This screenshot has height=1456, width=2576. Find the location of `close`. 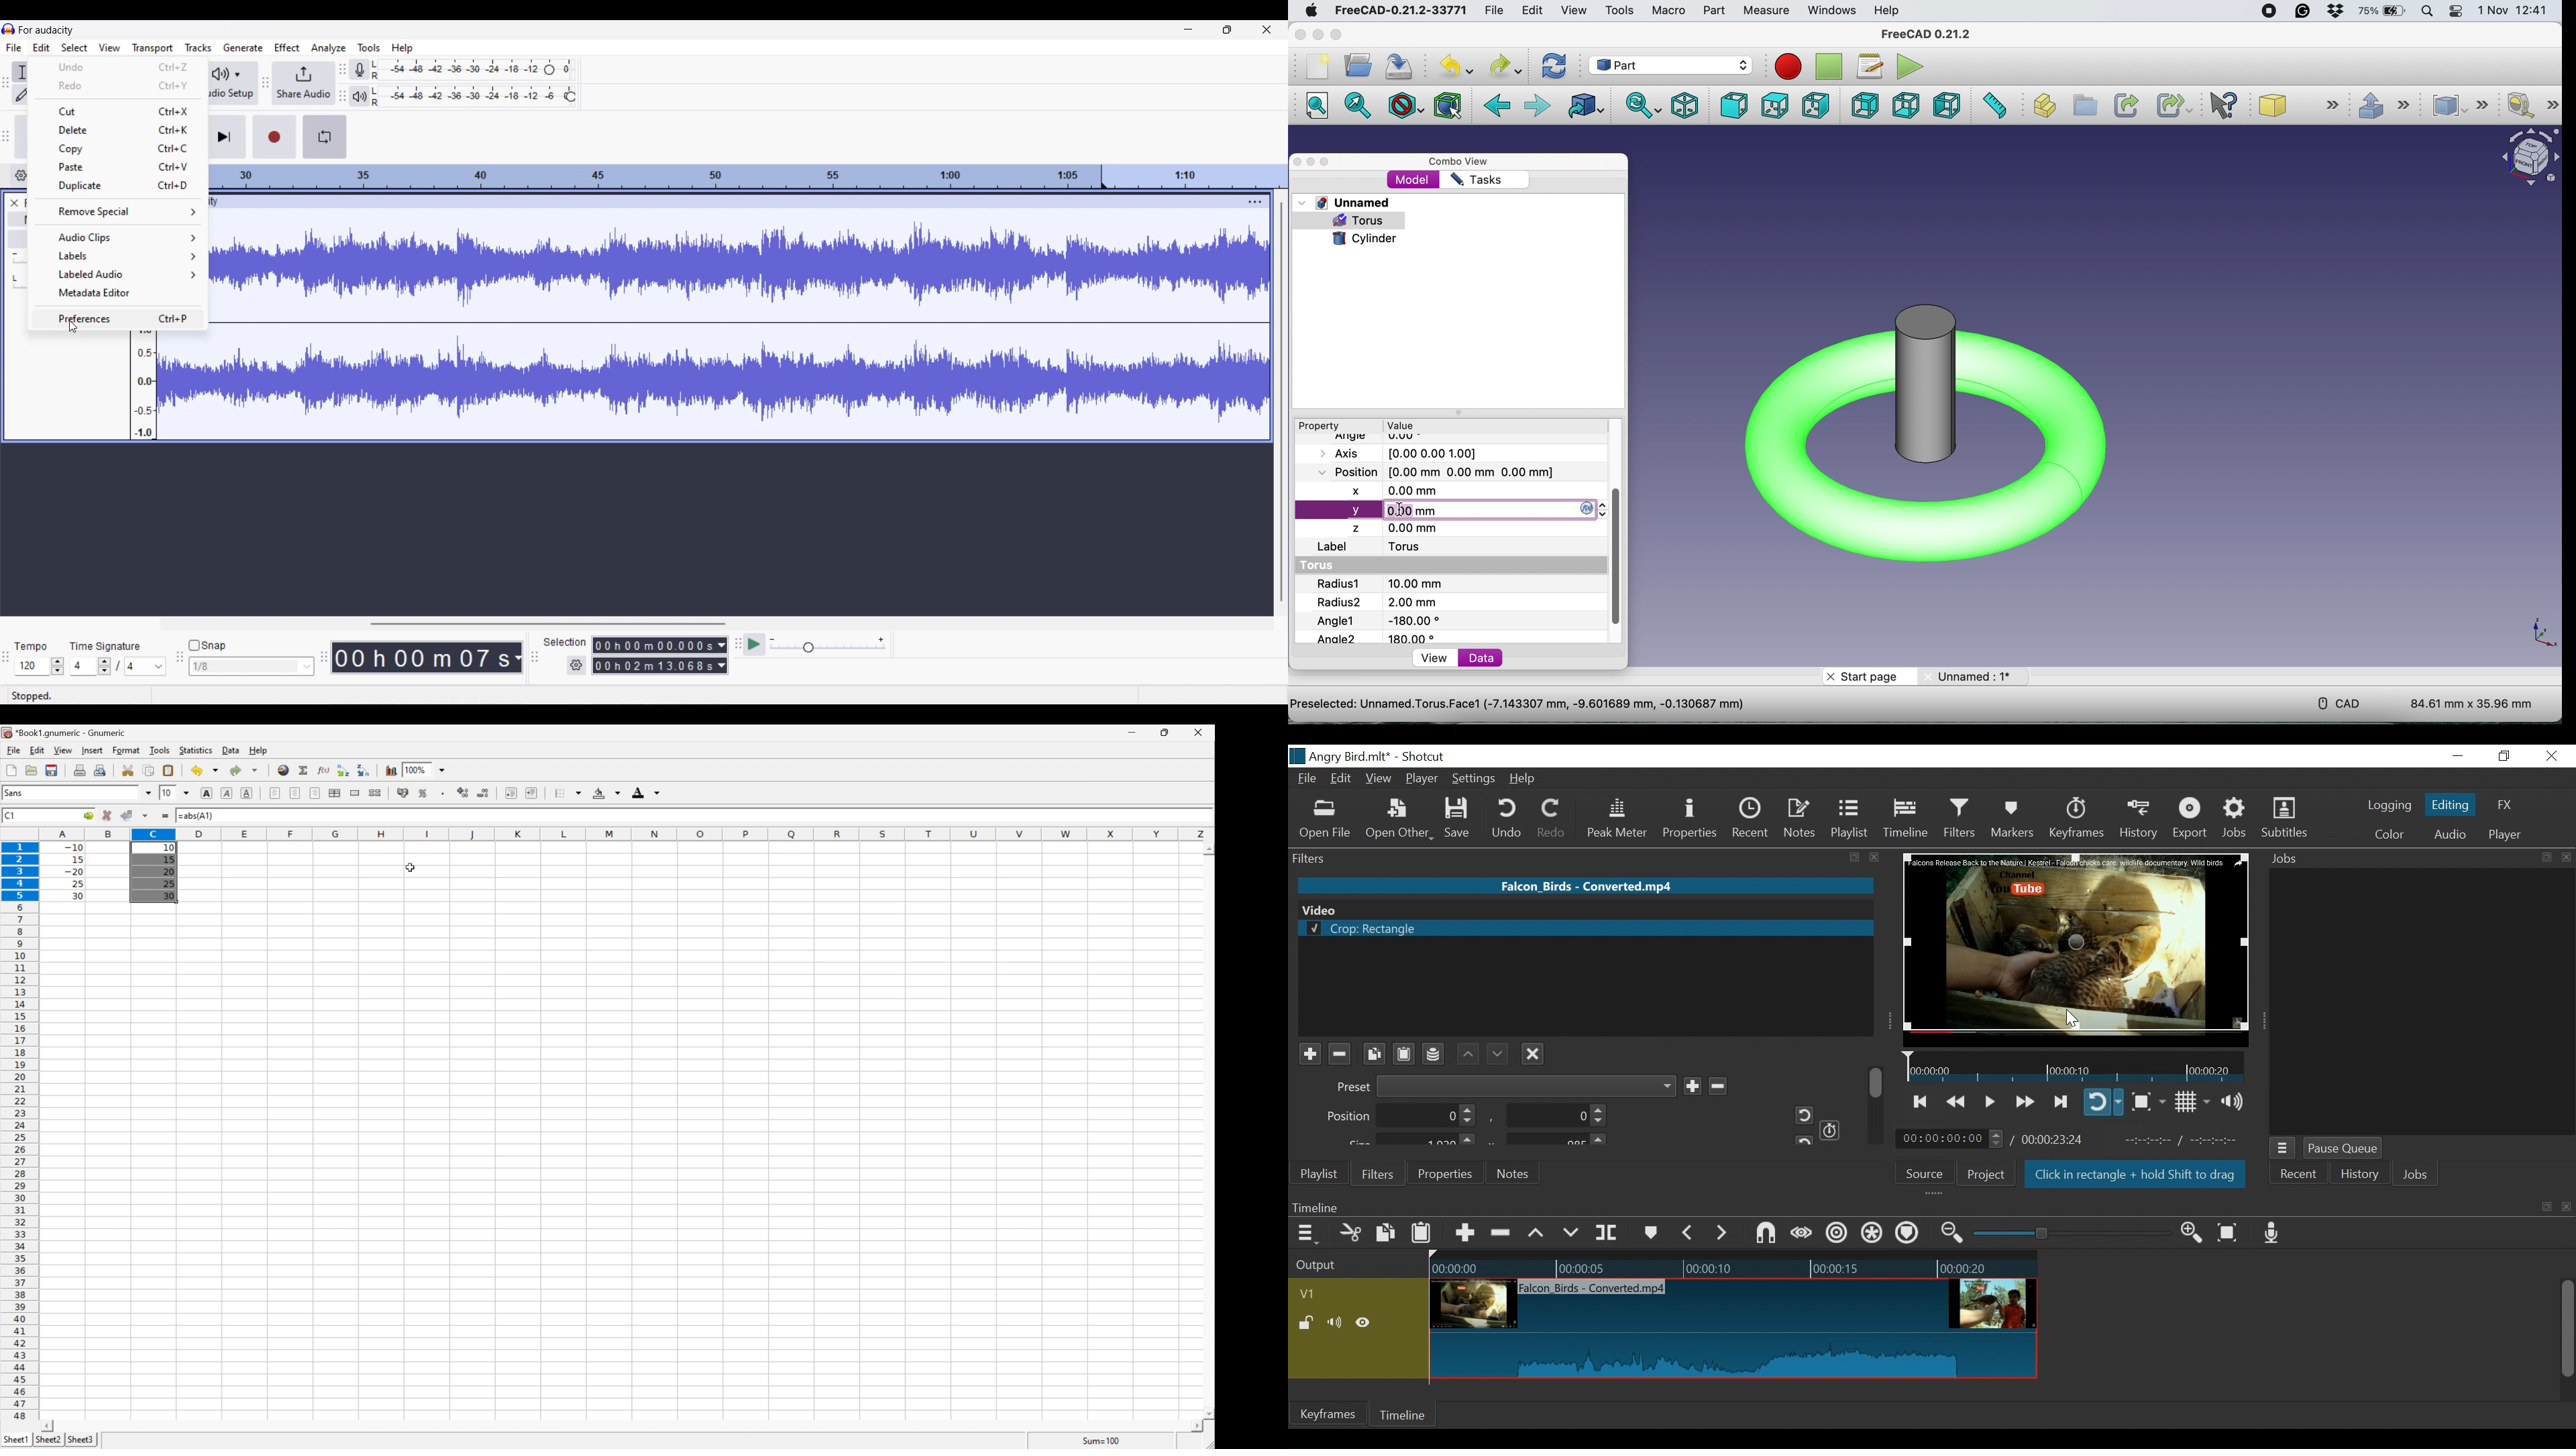

close is located at coordinates (1299, 161).